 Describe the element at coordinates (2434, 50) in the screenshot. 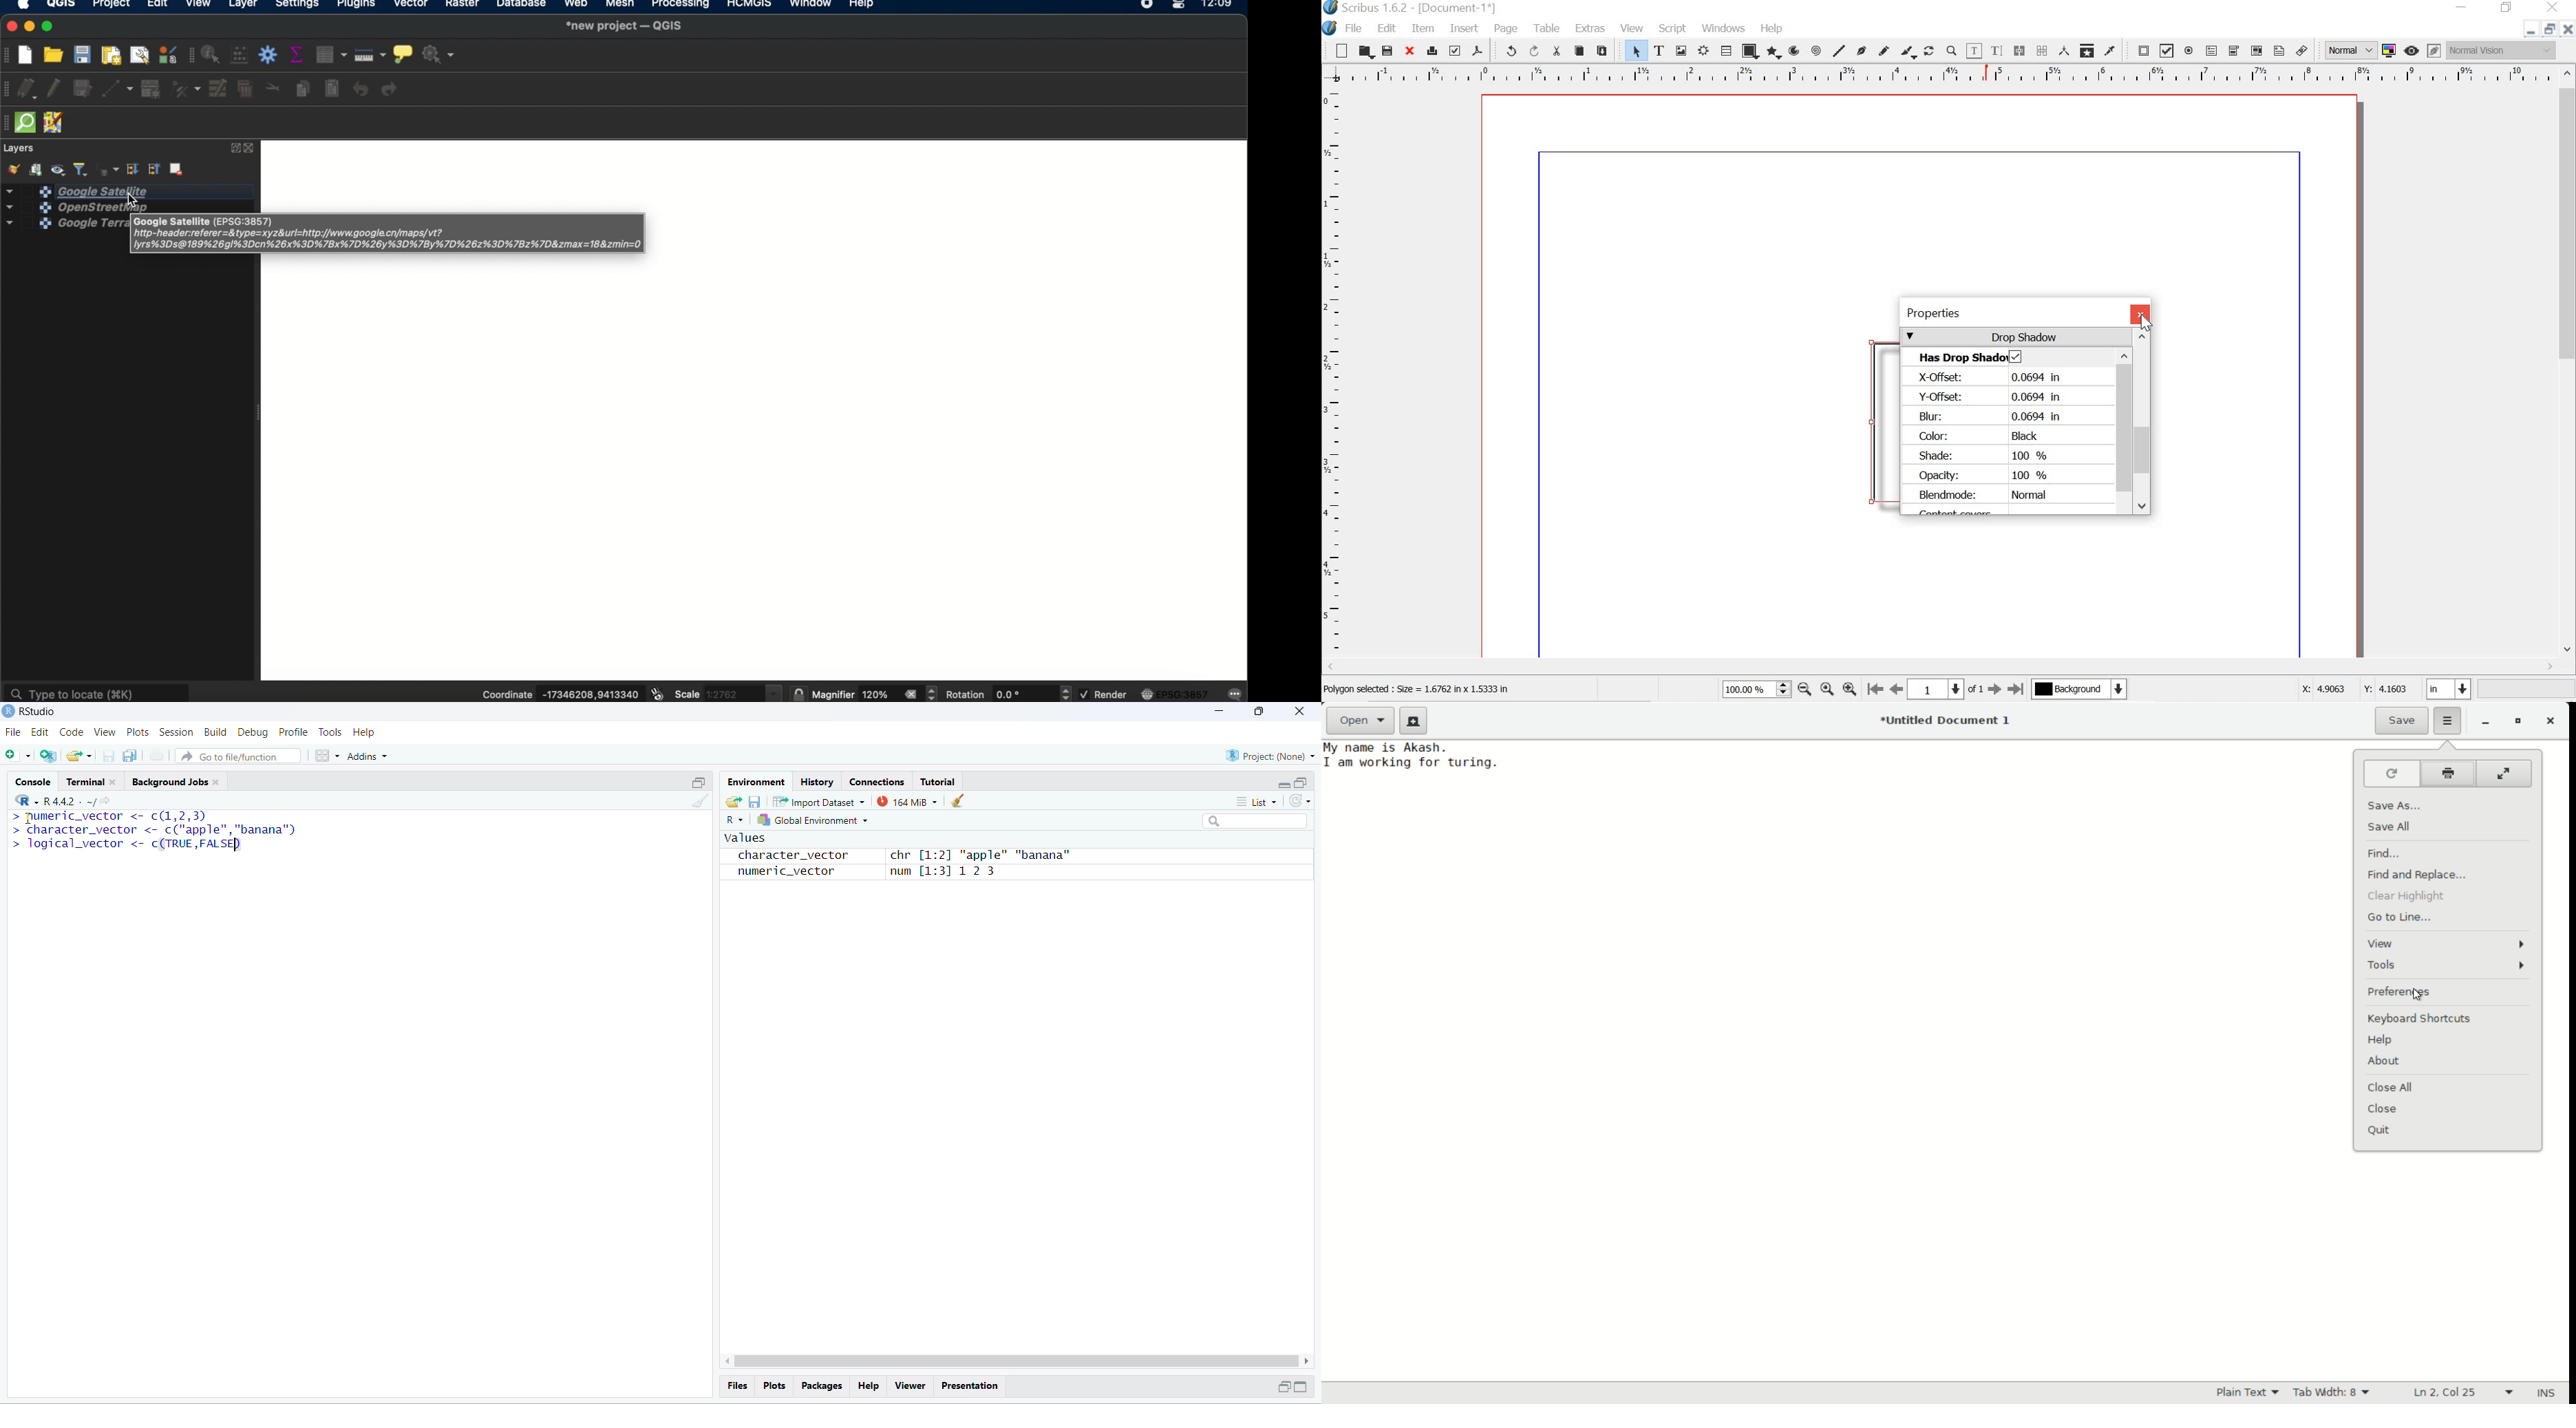

I see `EDIT IN PREVIEW MODE` at that location.